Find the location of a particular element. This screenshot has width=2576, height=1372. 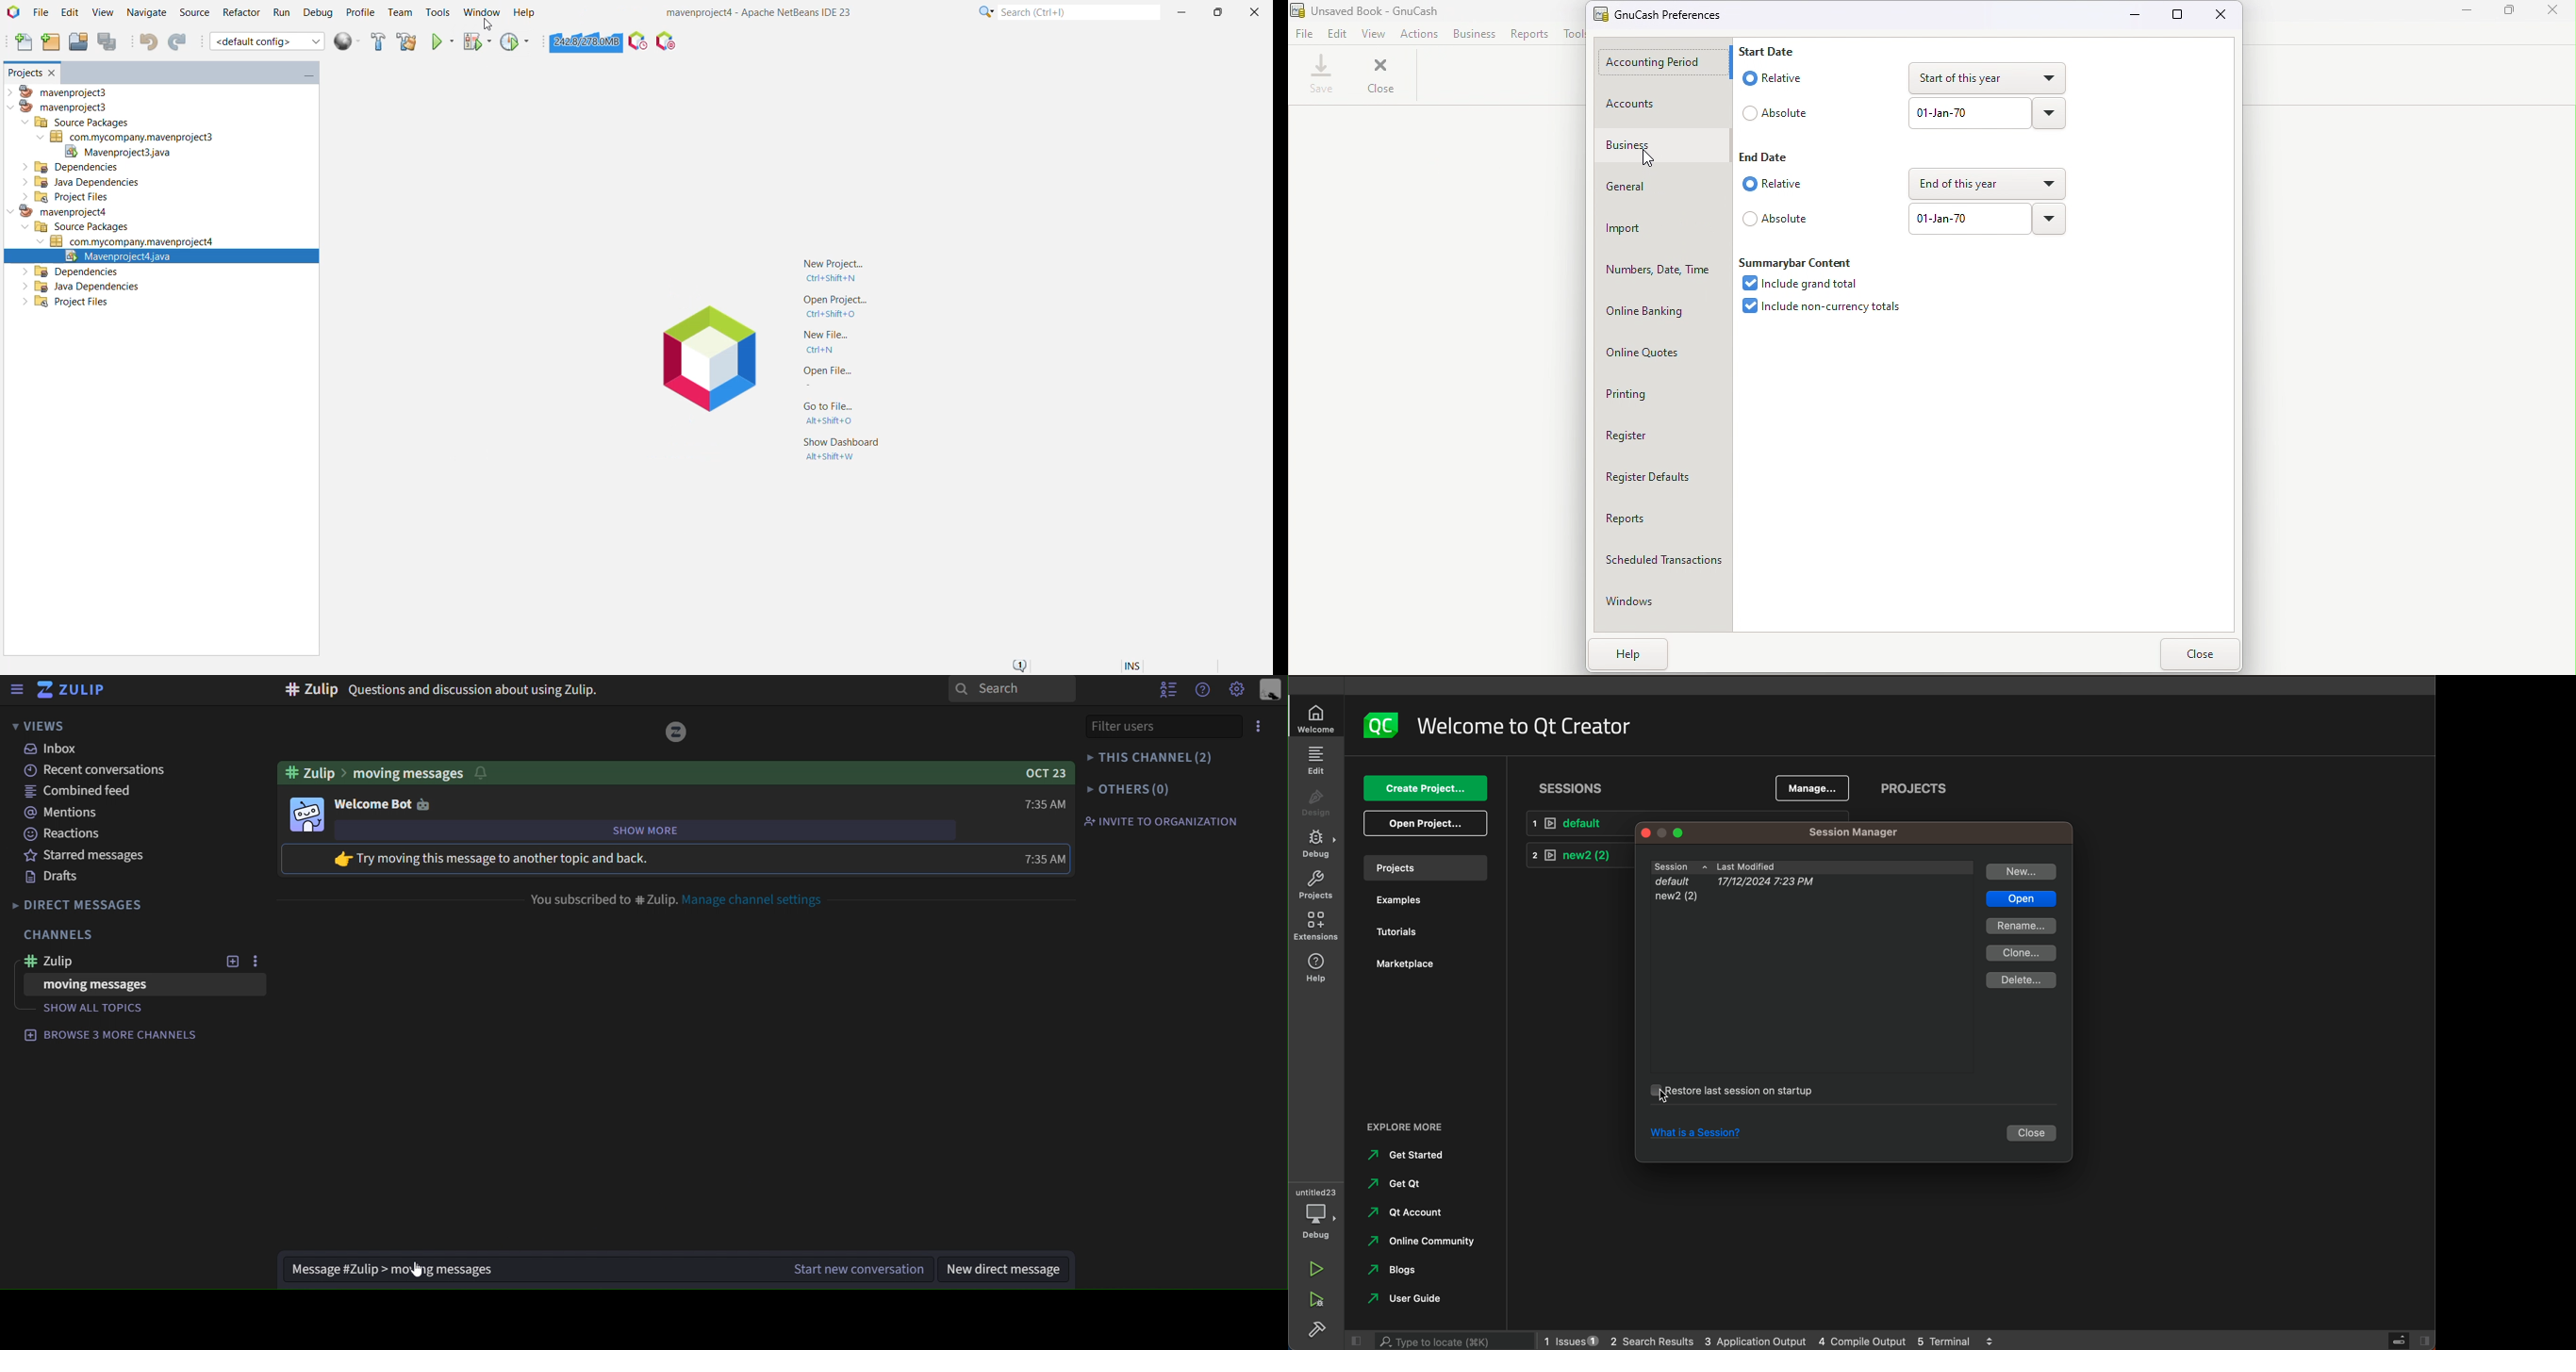

drafts is located at coordinates (59, 877).